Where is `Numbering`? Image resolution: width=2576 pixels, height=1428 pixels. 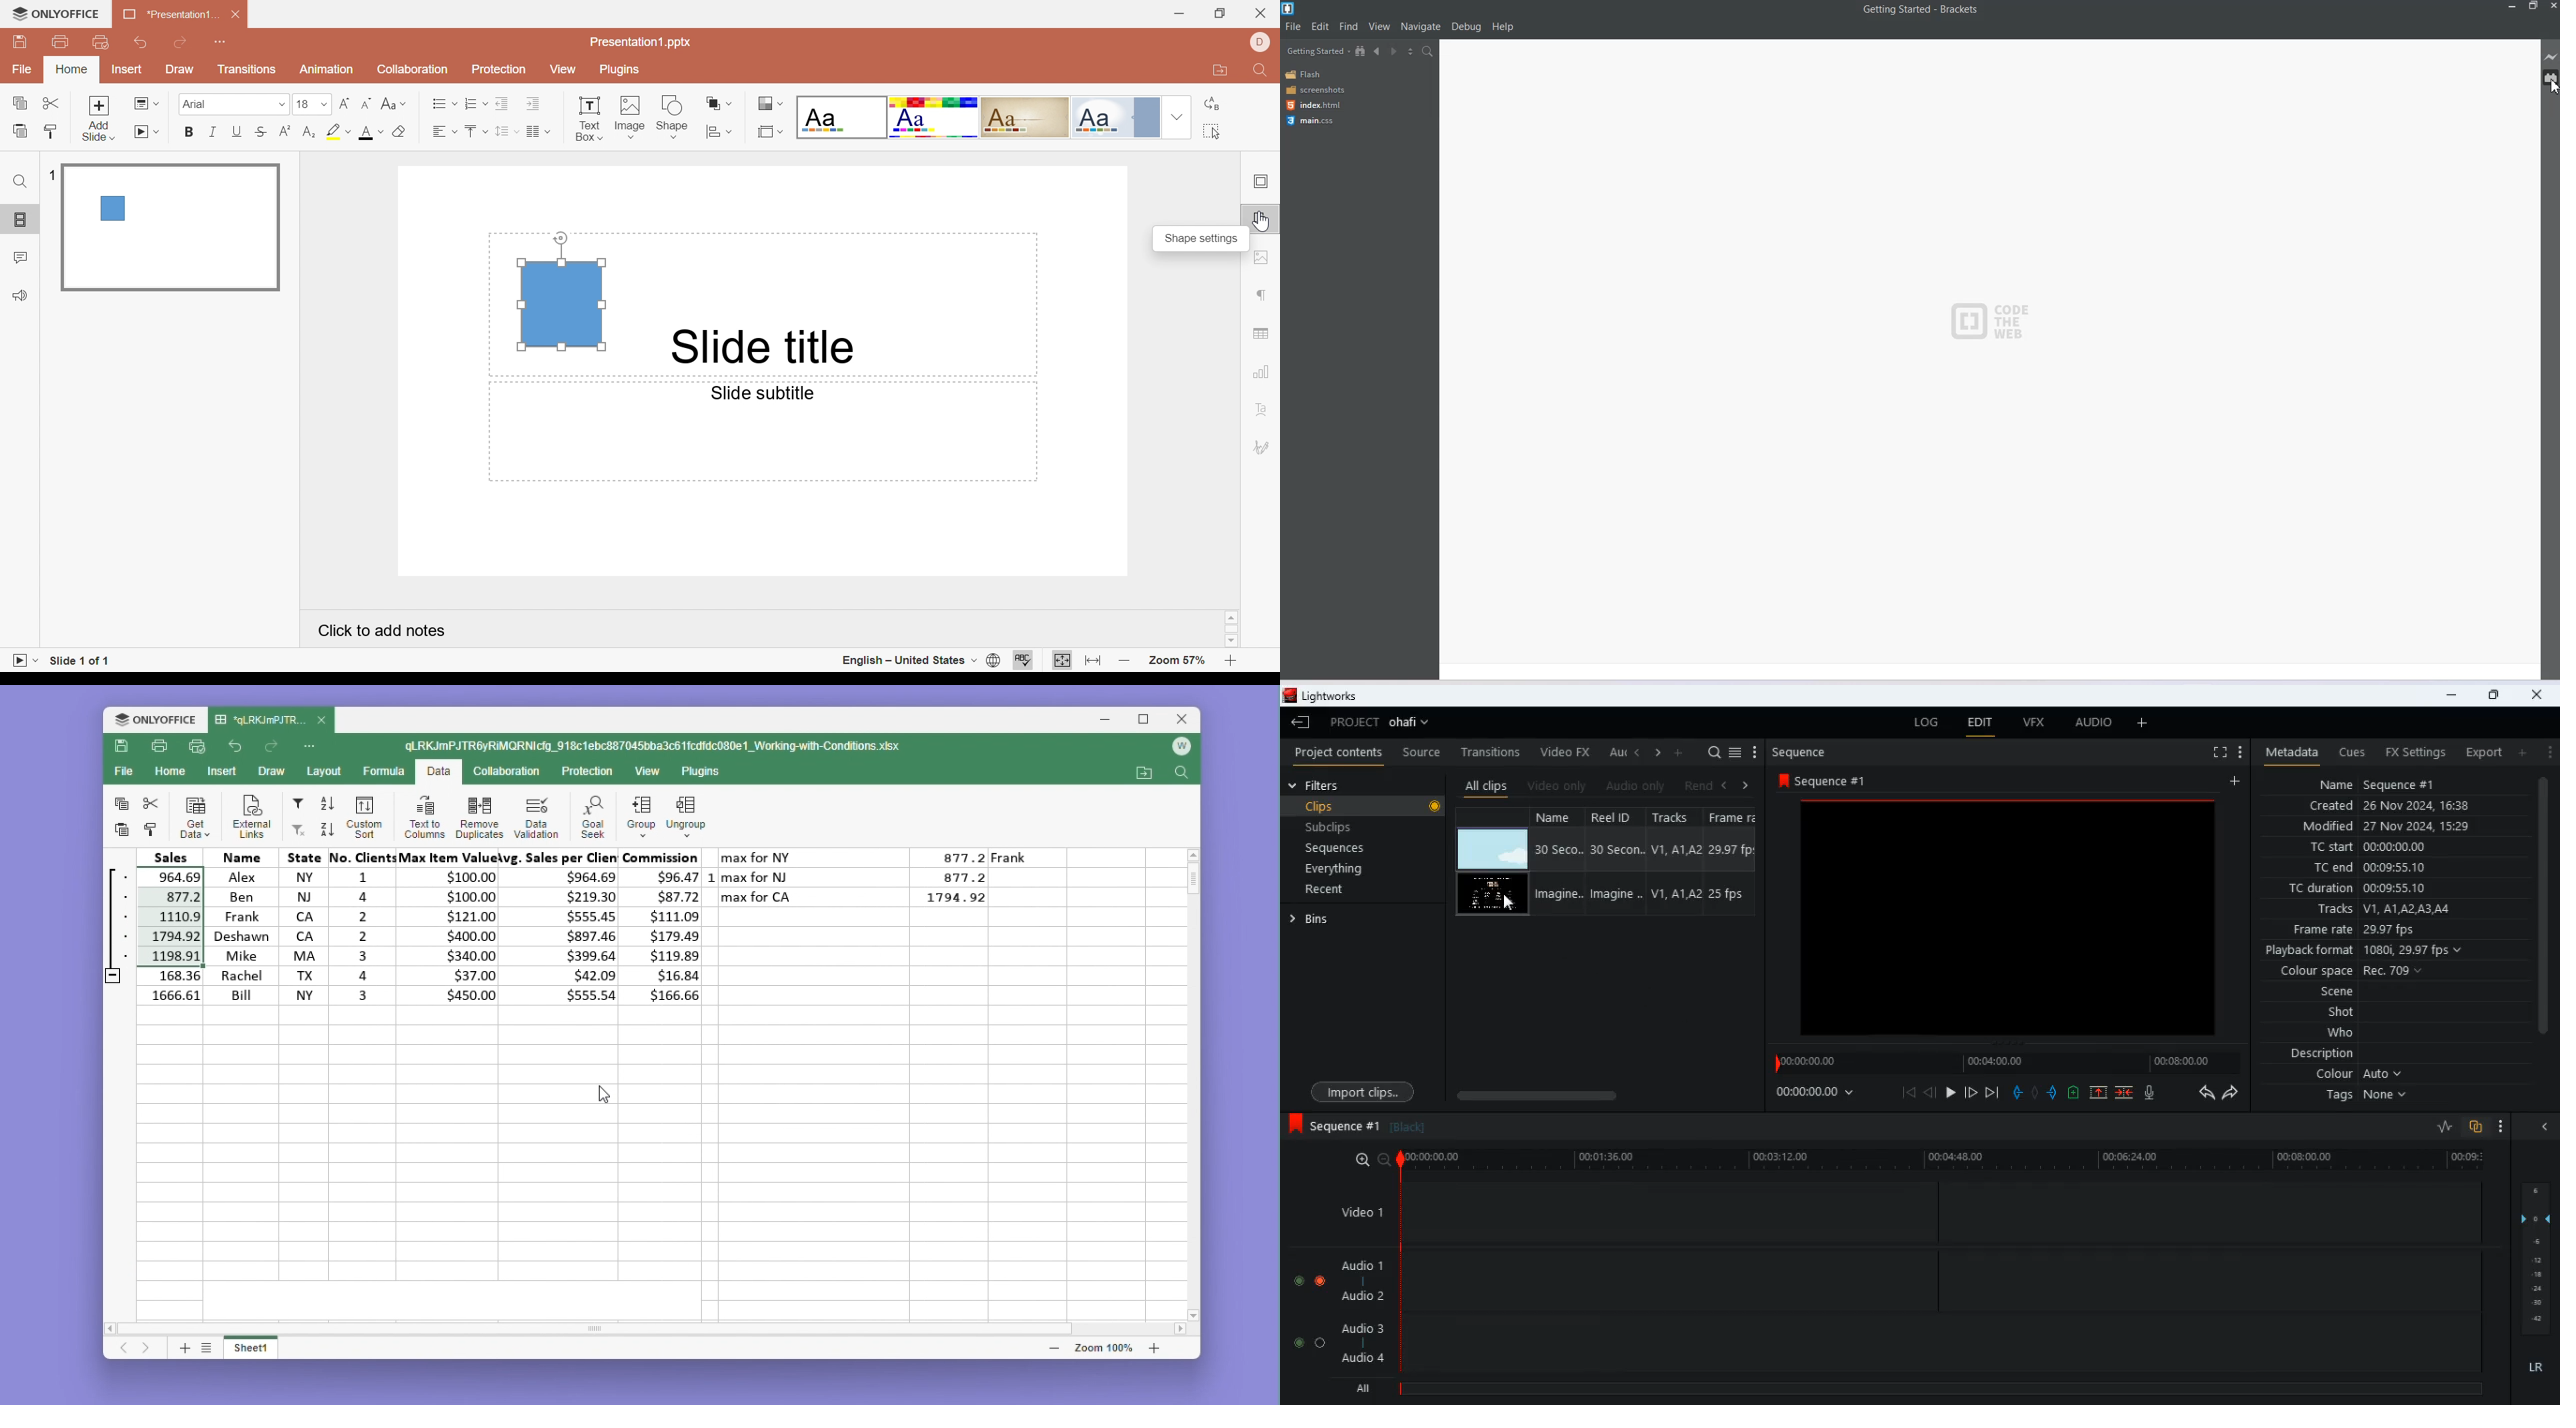
Numbering is located at coordinates (478, 106).